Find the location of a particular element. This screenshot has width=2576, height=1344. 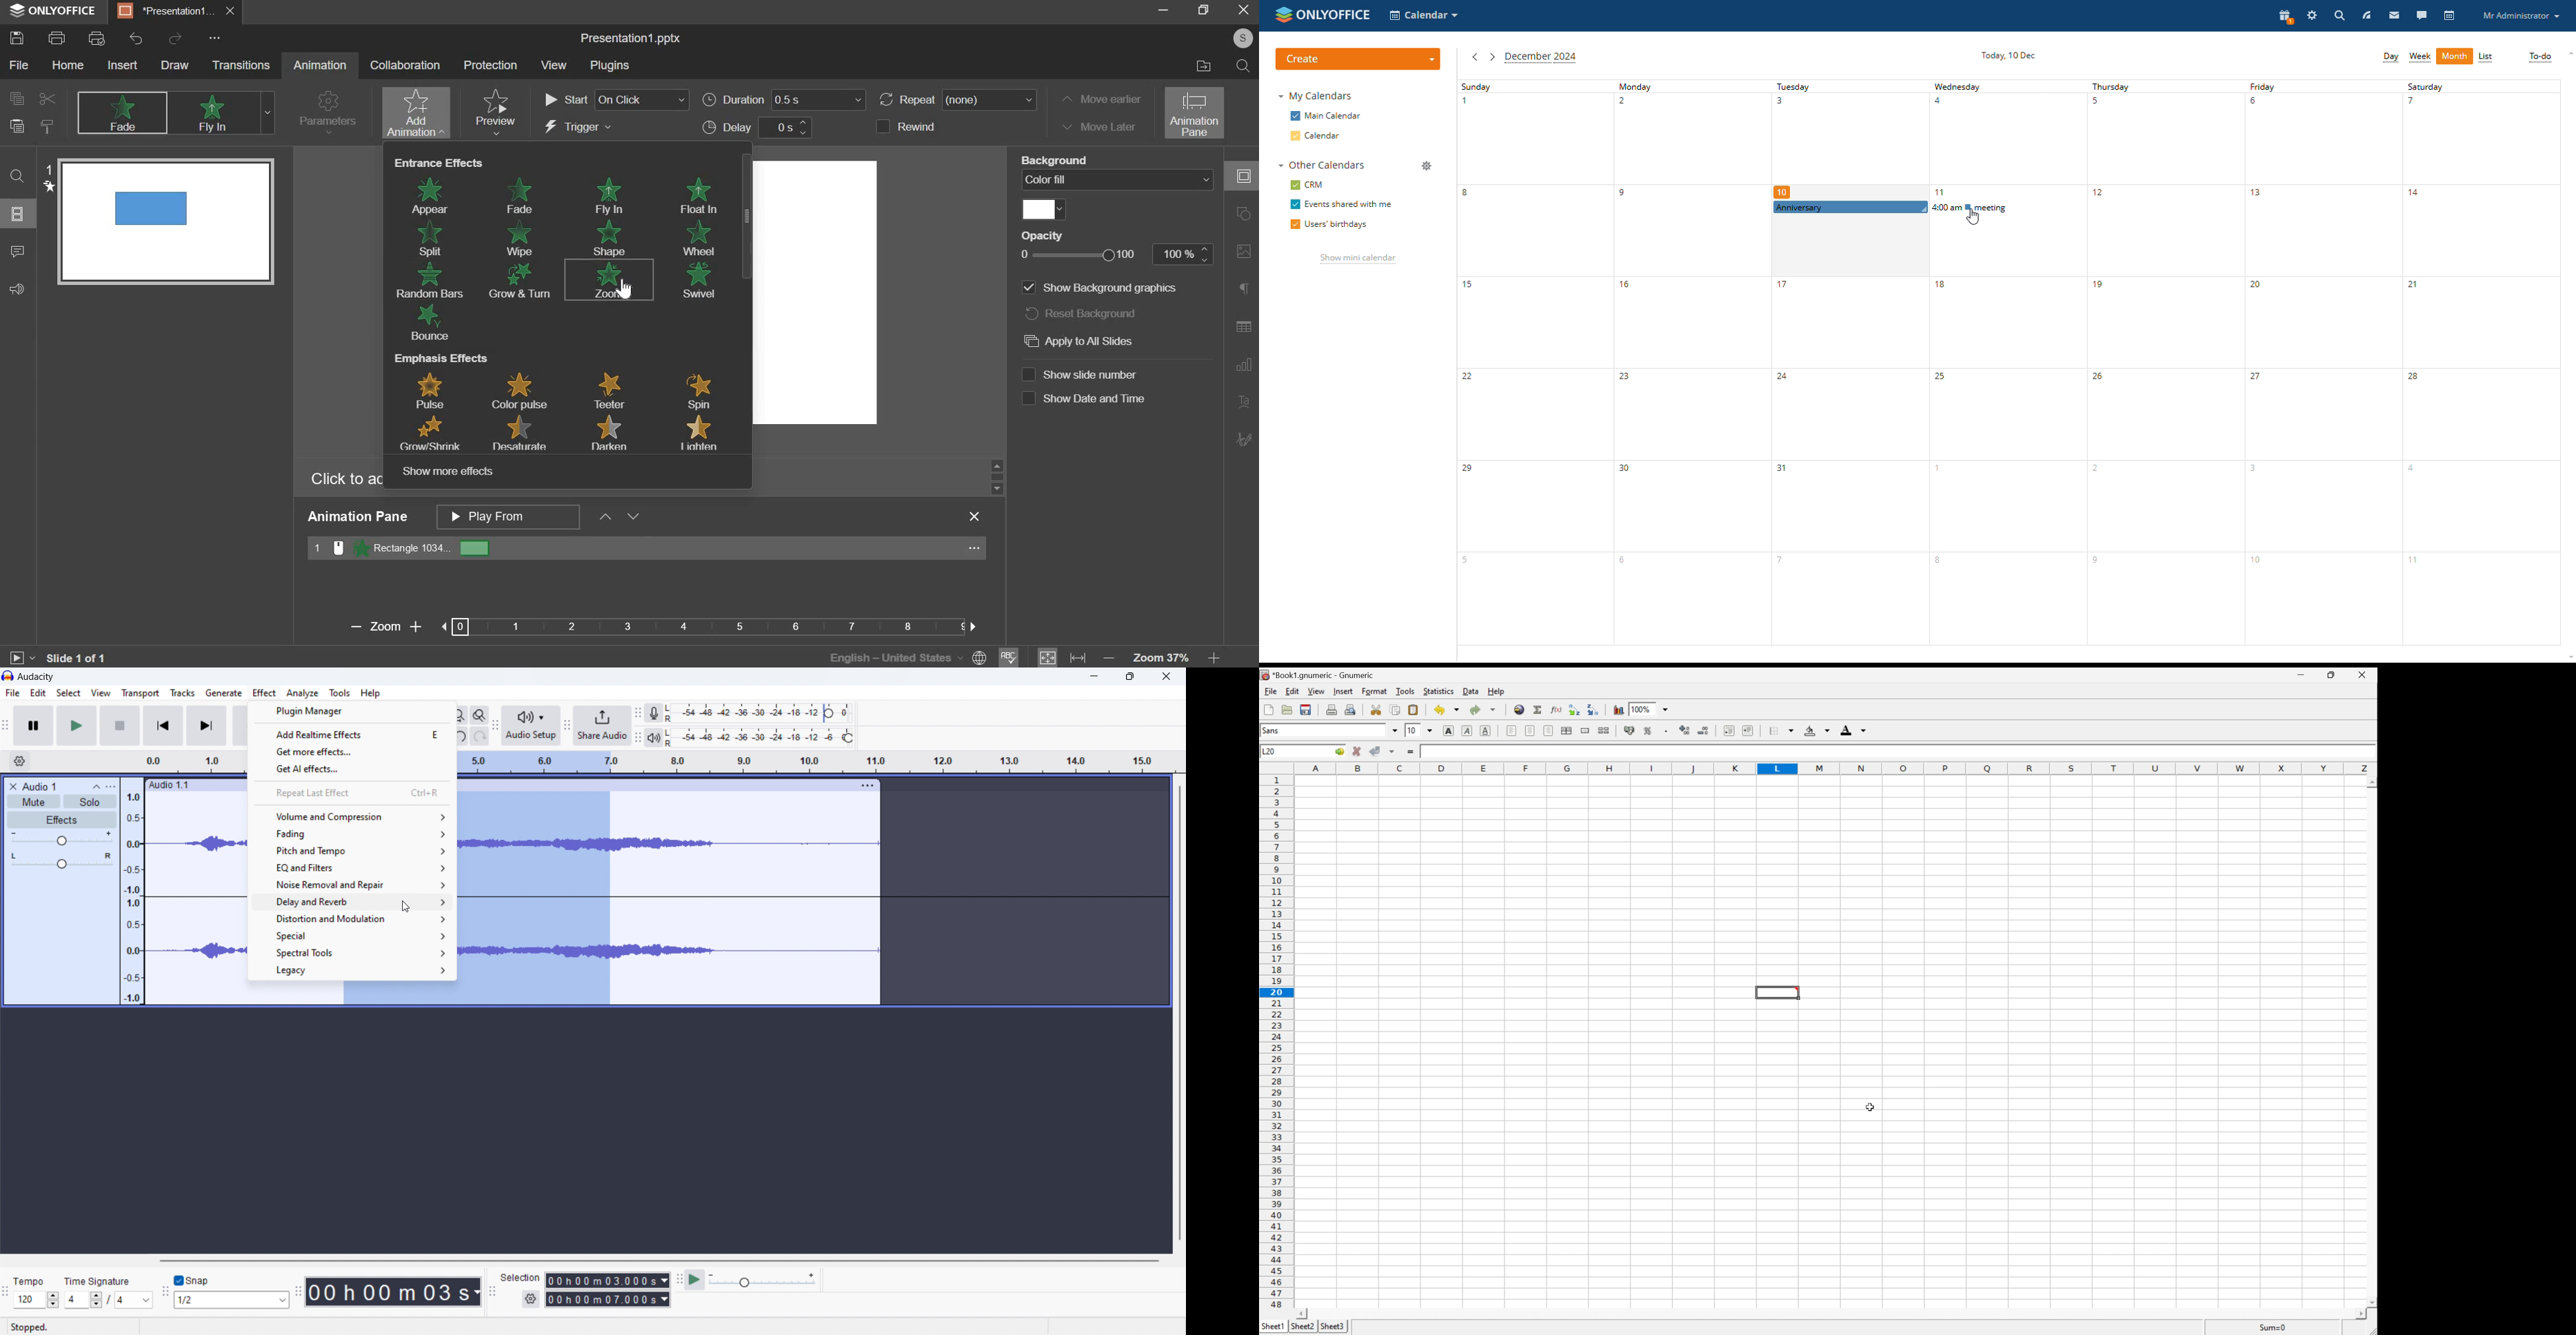

Cursor is located at coordinates (627, 289).